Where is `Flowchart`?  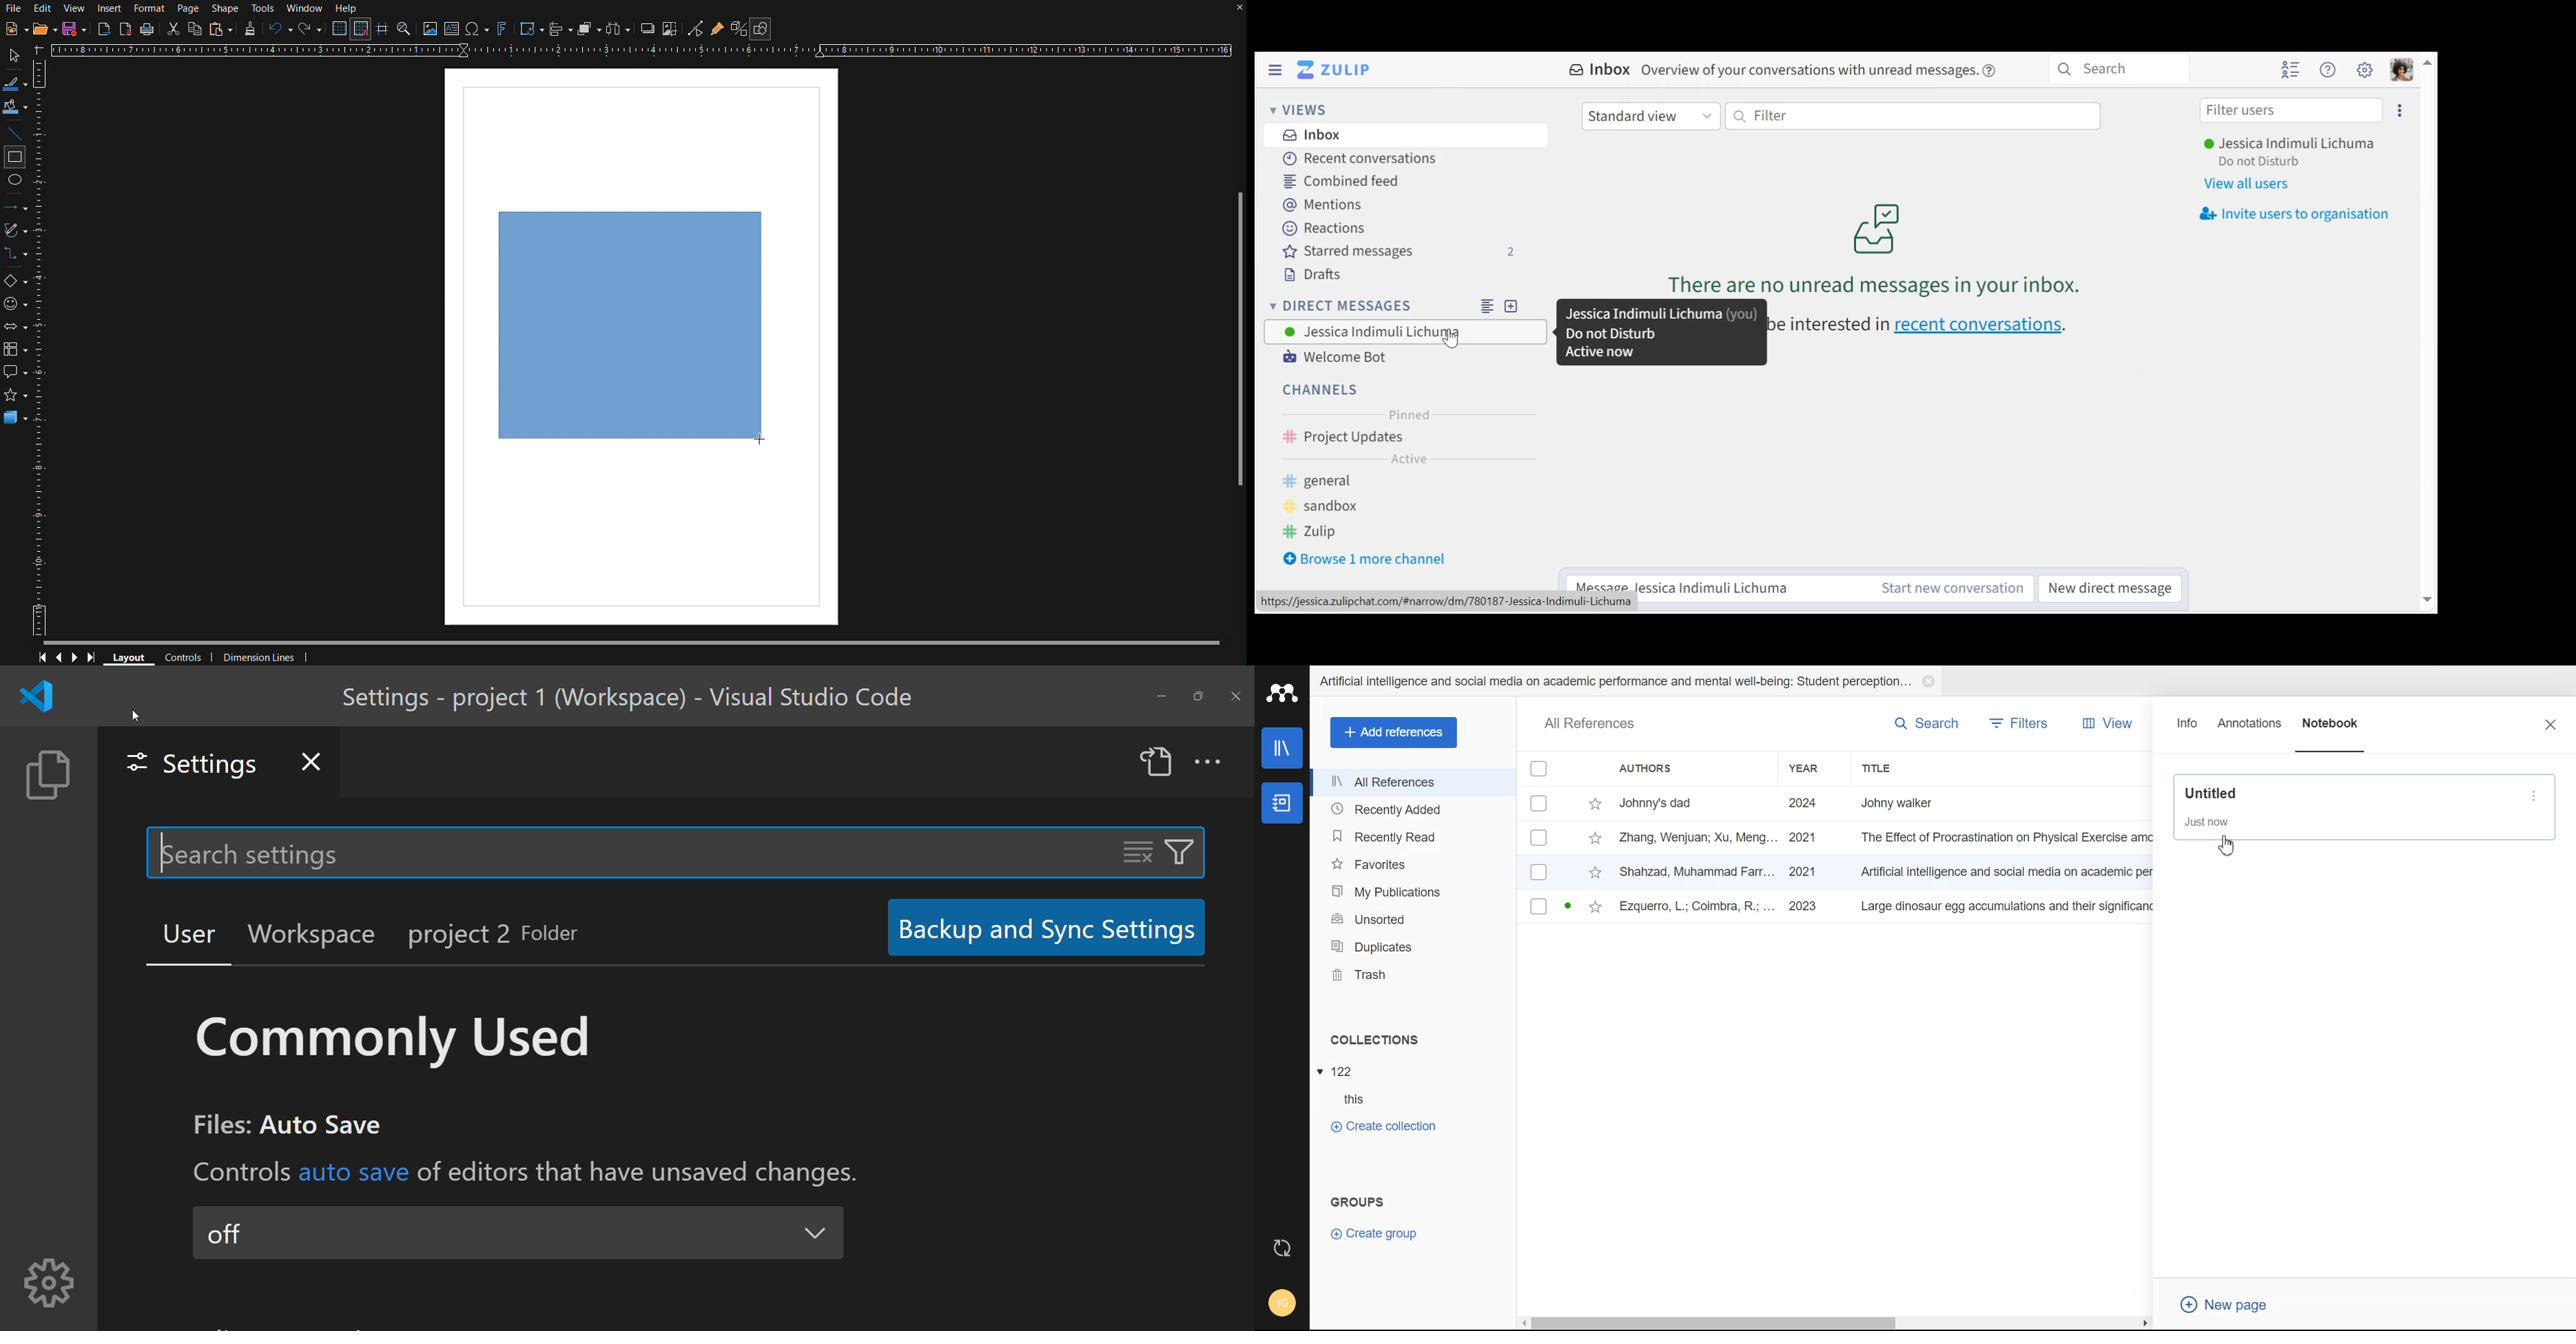 Flowchart is located at coordinates (16, 351).